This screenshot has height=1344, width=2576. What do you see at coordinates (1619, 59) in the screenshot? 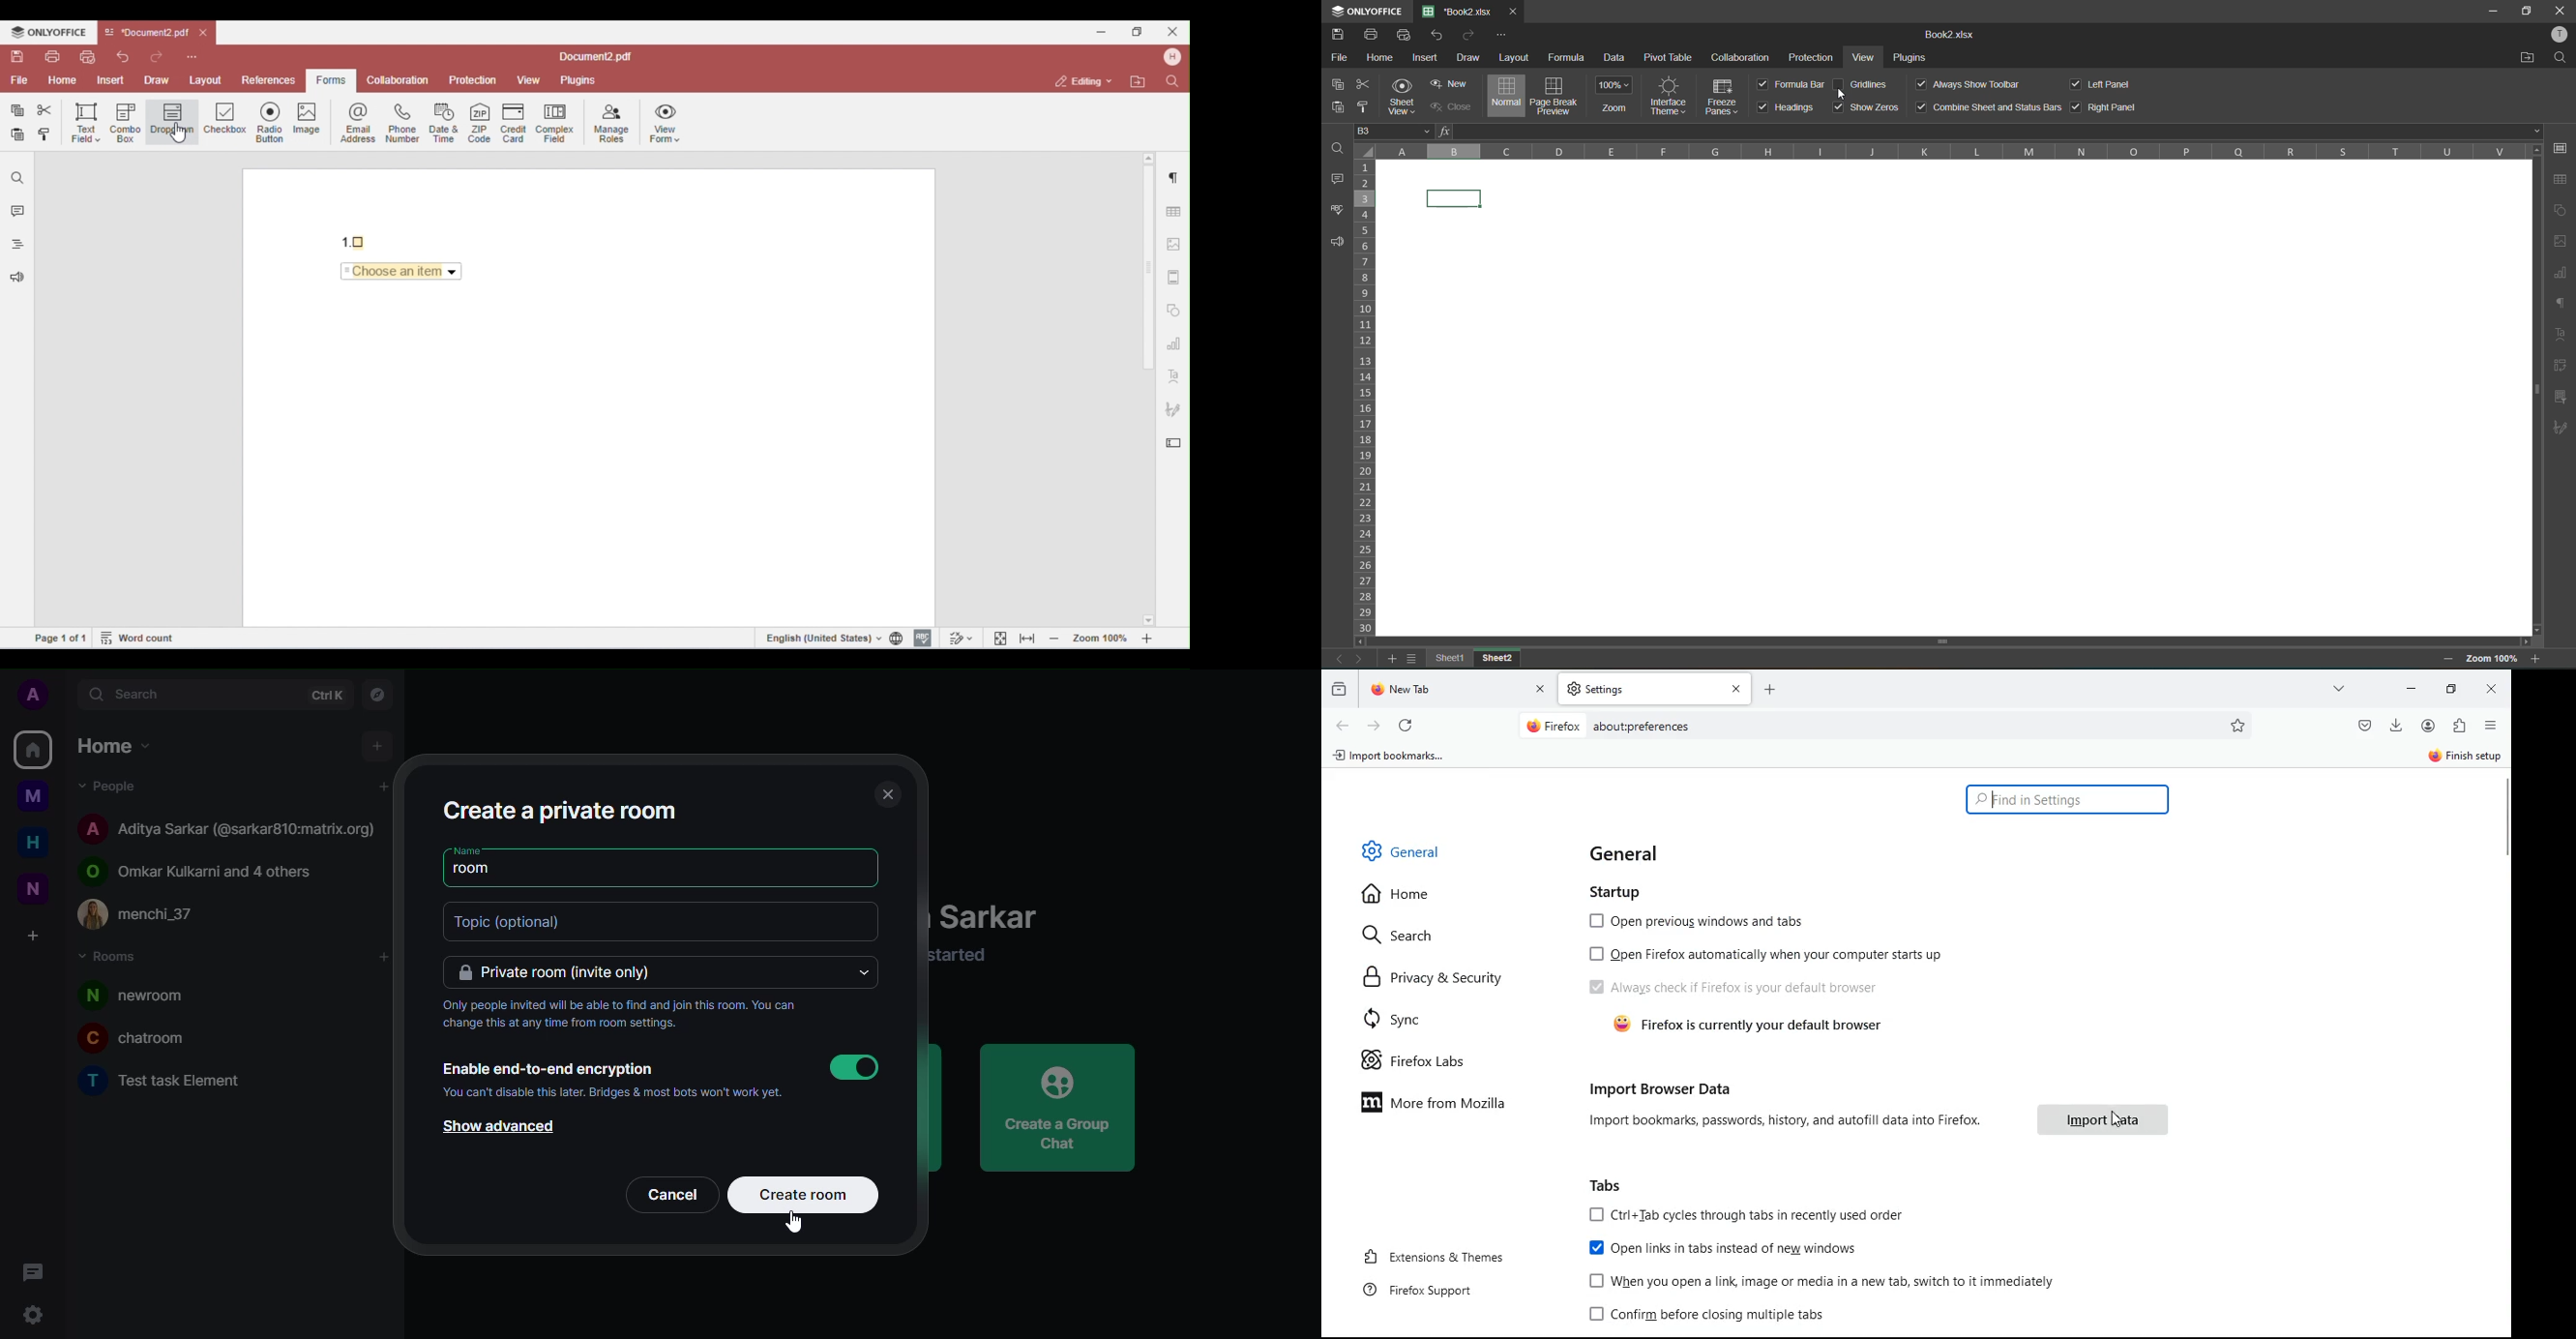
I see `data` at bounding box center [1619, 59].